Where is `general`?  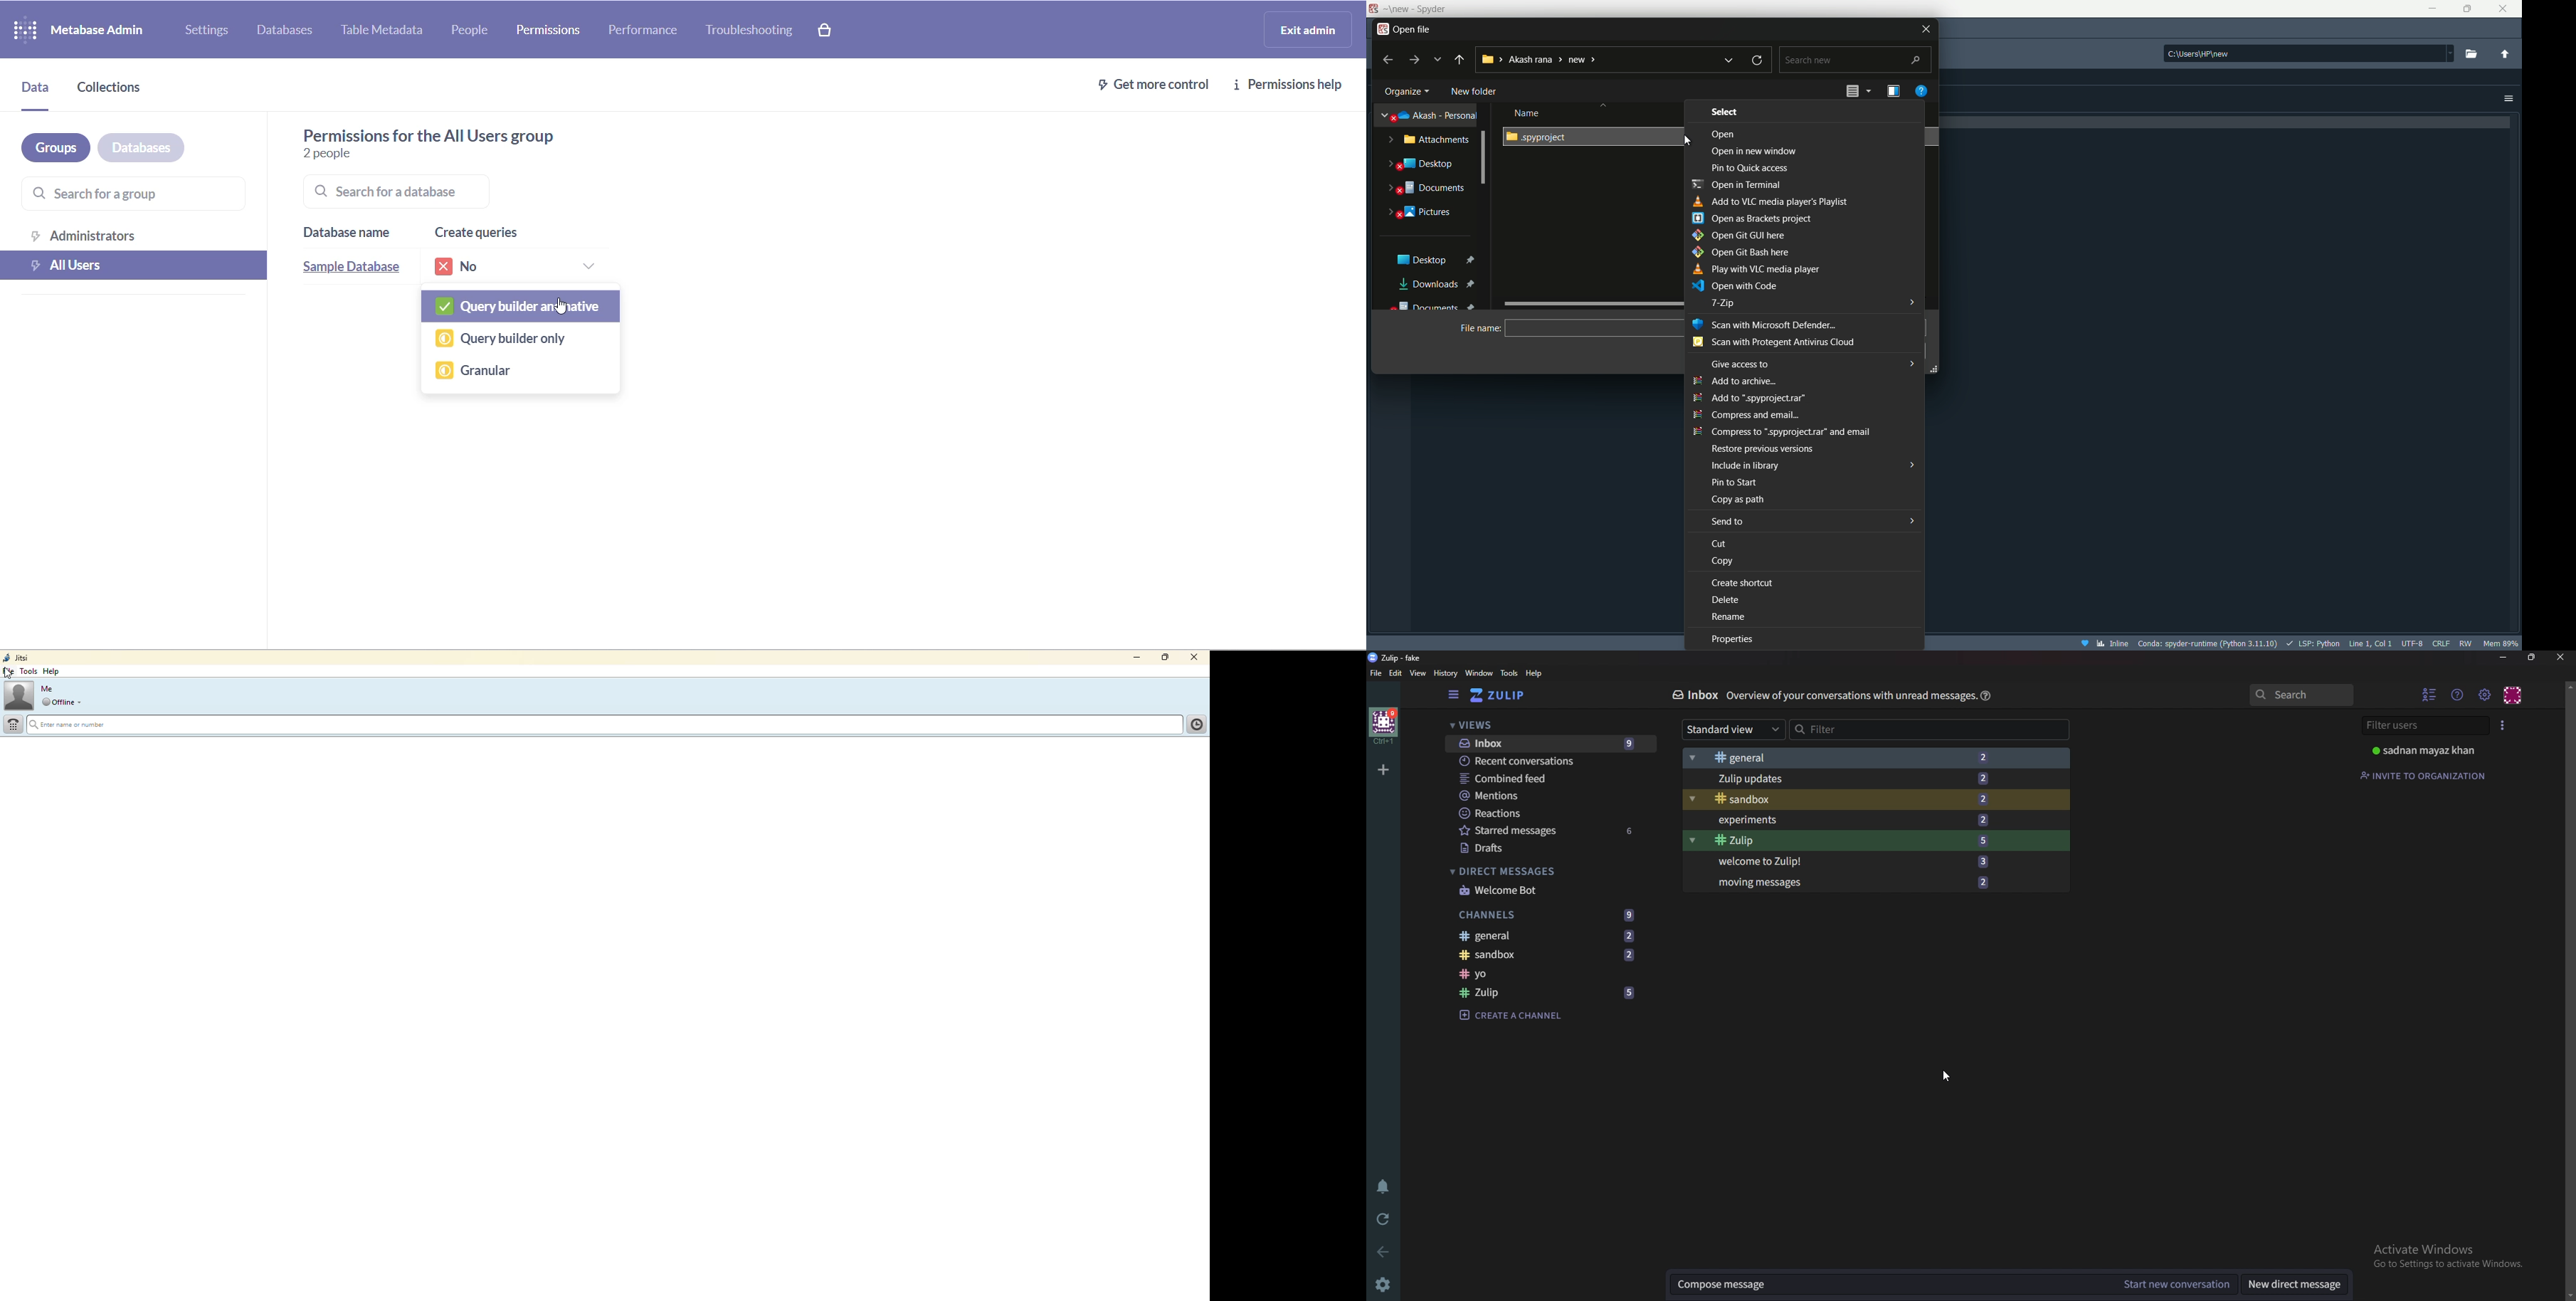
general is located at coordinates (1865, 756).